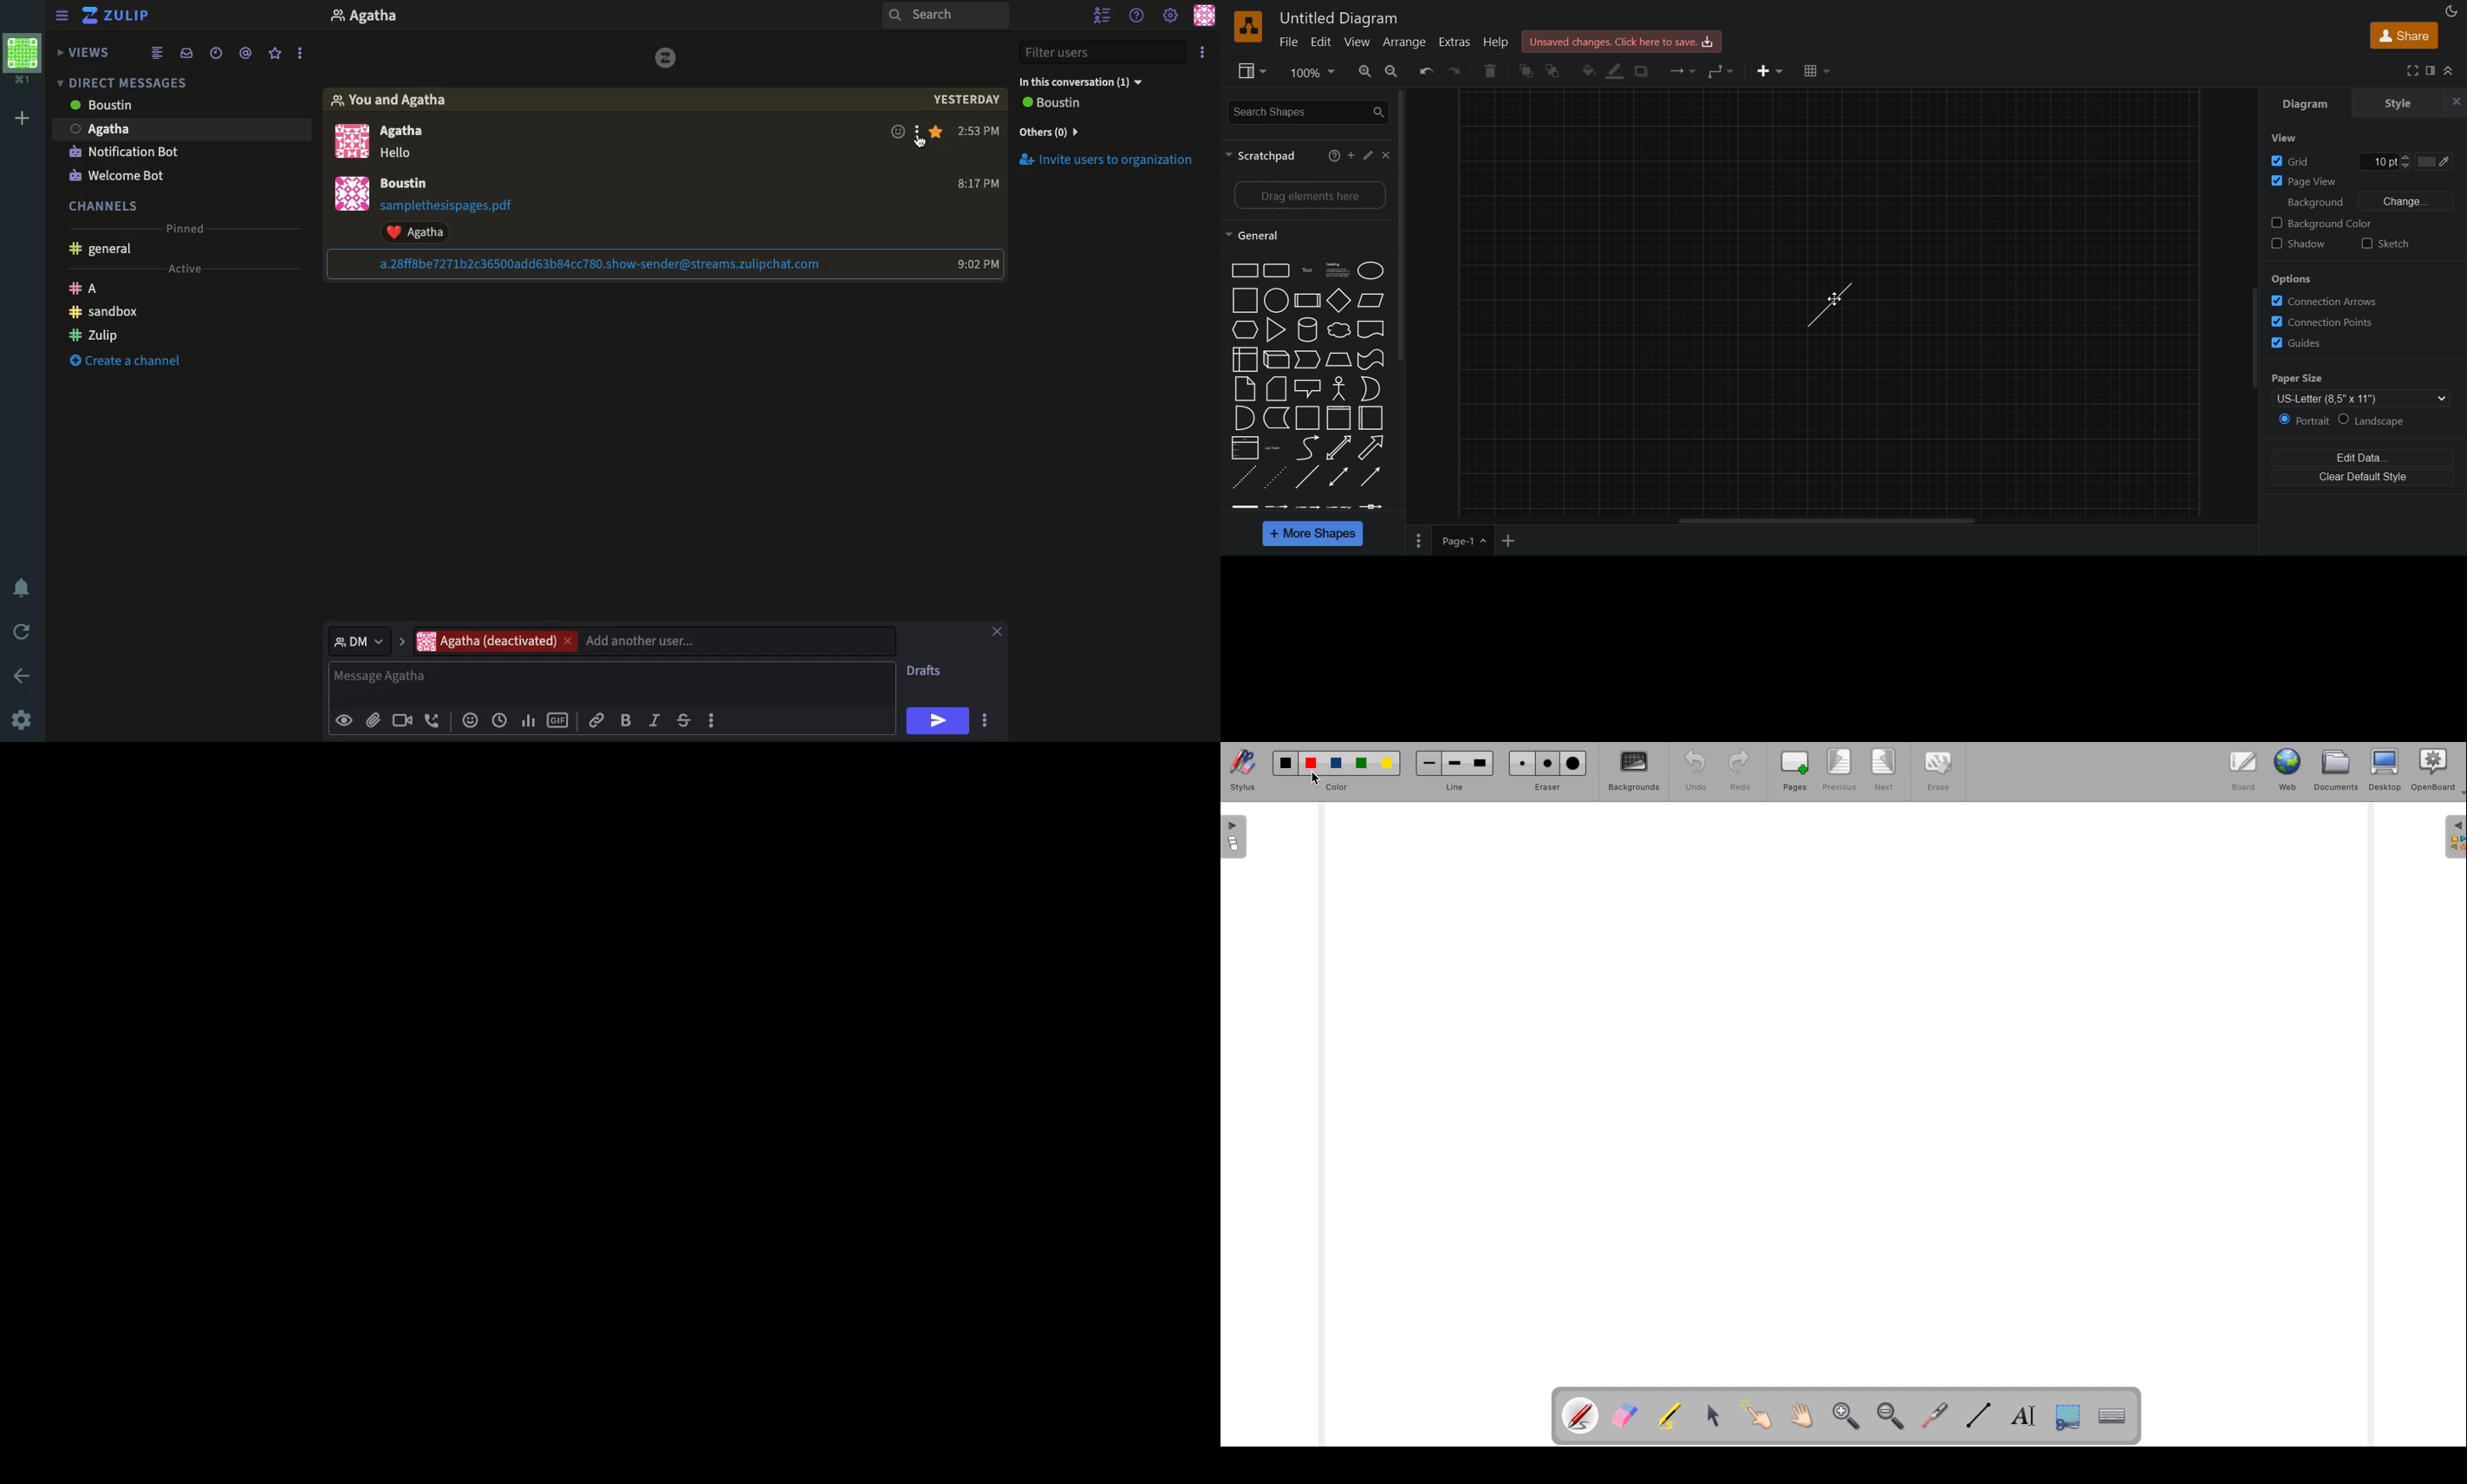 The image size is (2492, 1484). What do you see at coordinates (1337, 448) in the screenshot?
I see `Bidirectional arrow` at bounding box center [1337, 448].